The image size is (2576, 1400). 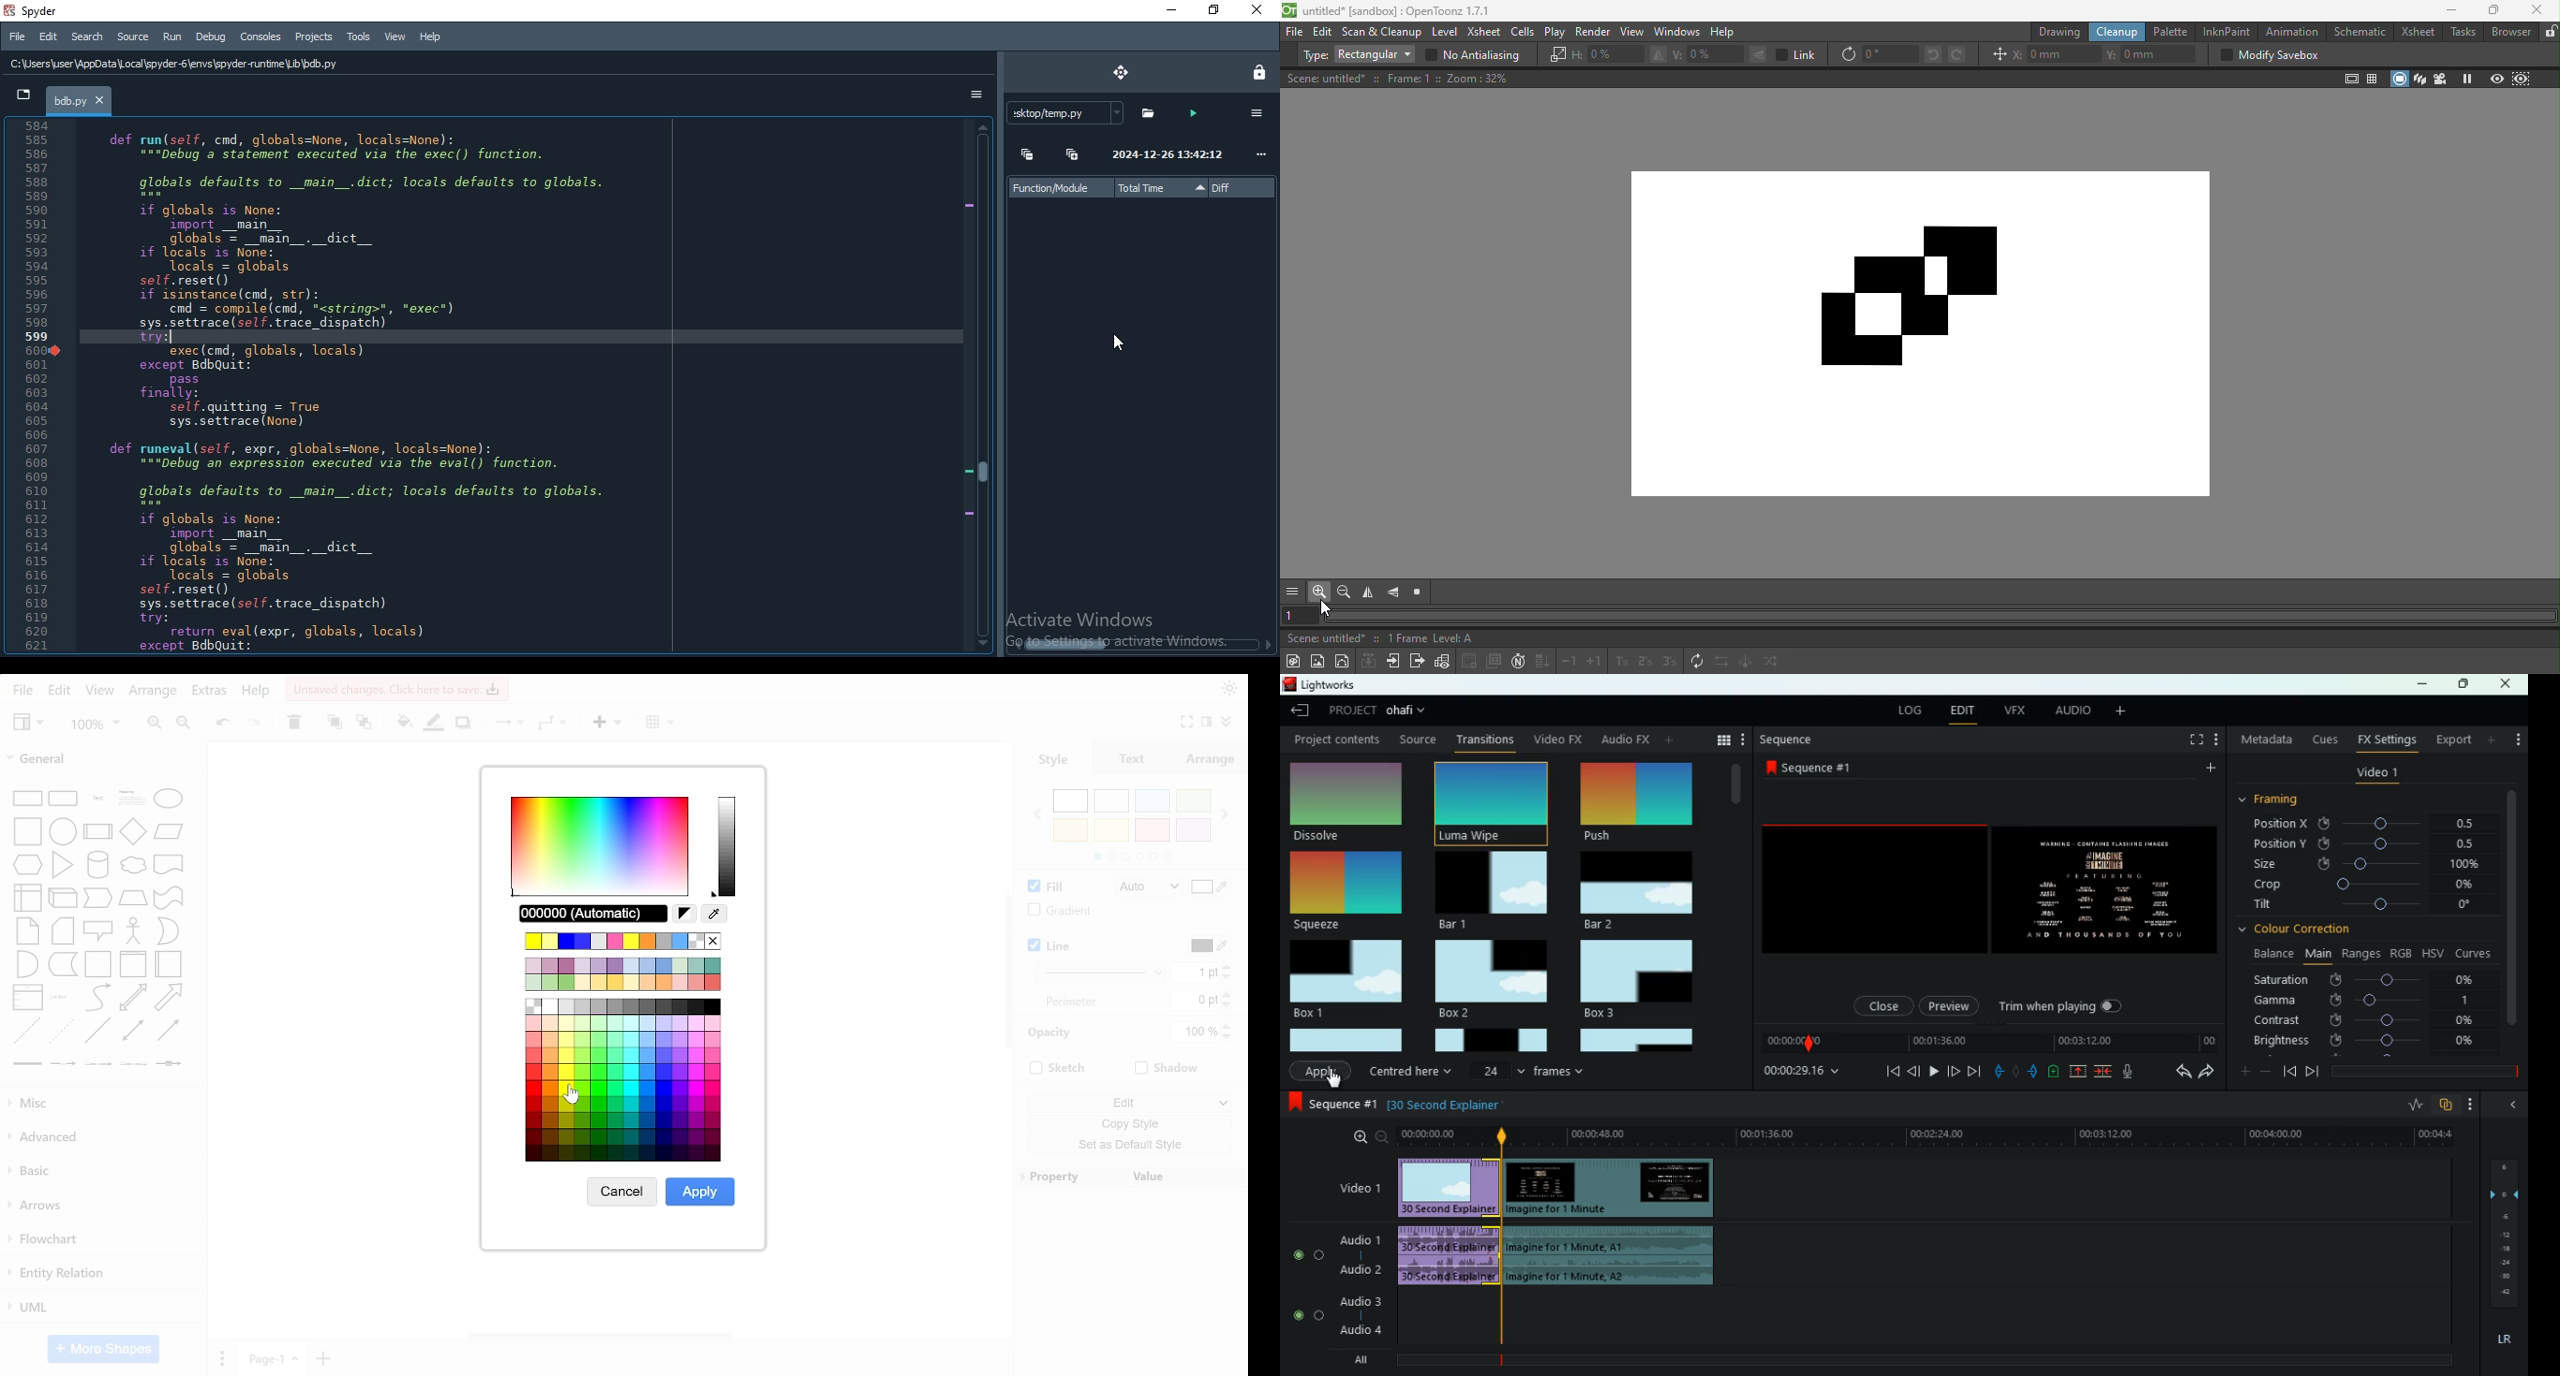 What do you see at coordinates (1145, 402) in the screenshot?
I see `file info` at bounding box center [1145, 402].